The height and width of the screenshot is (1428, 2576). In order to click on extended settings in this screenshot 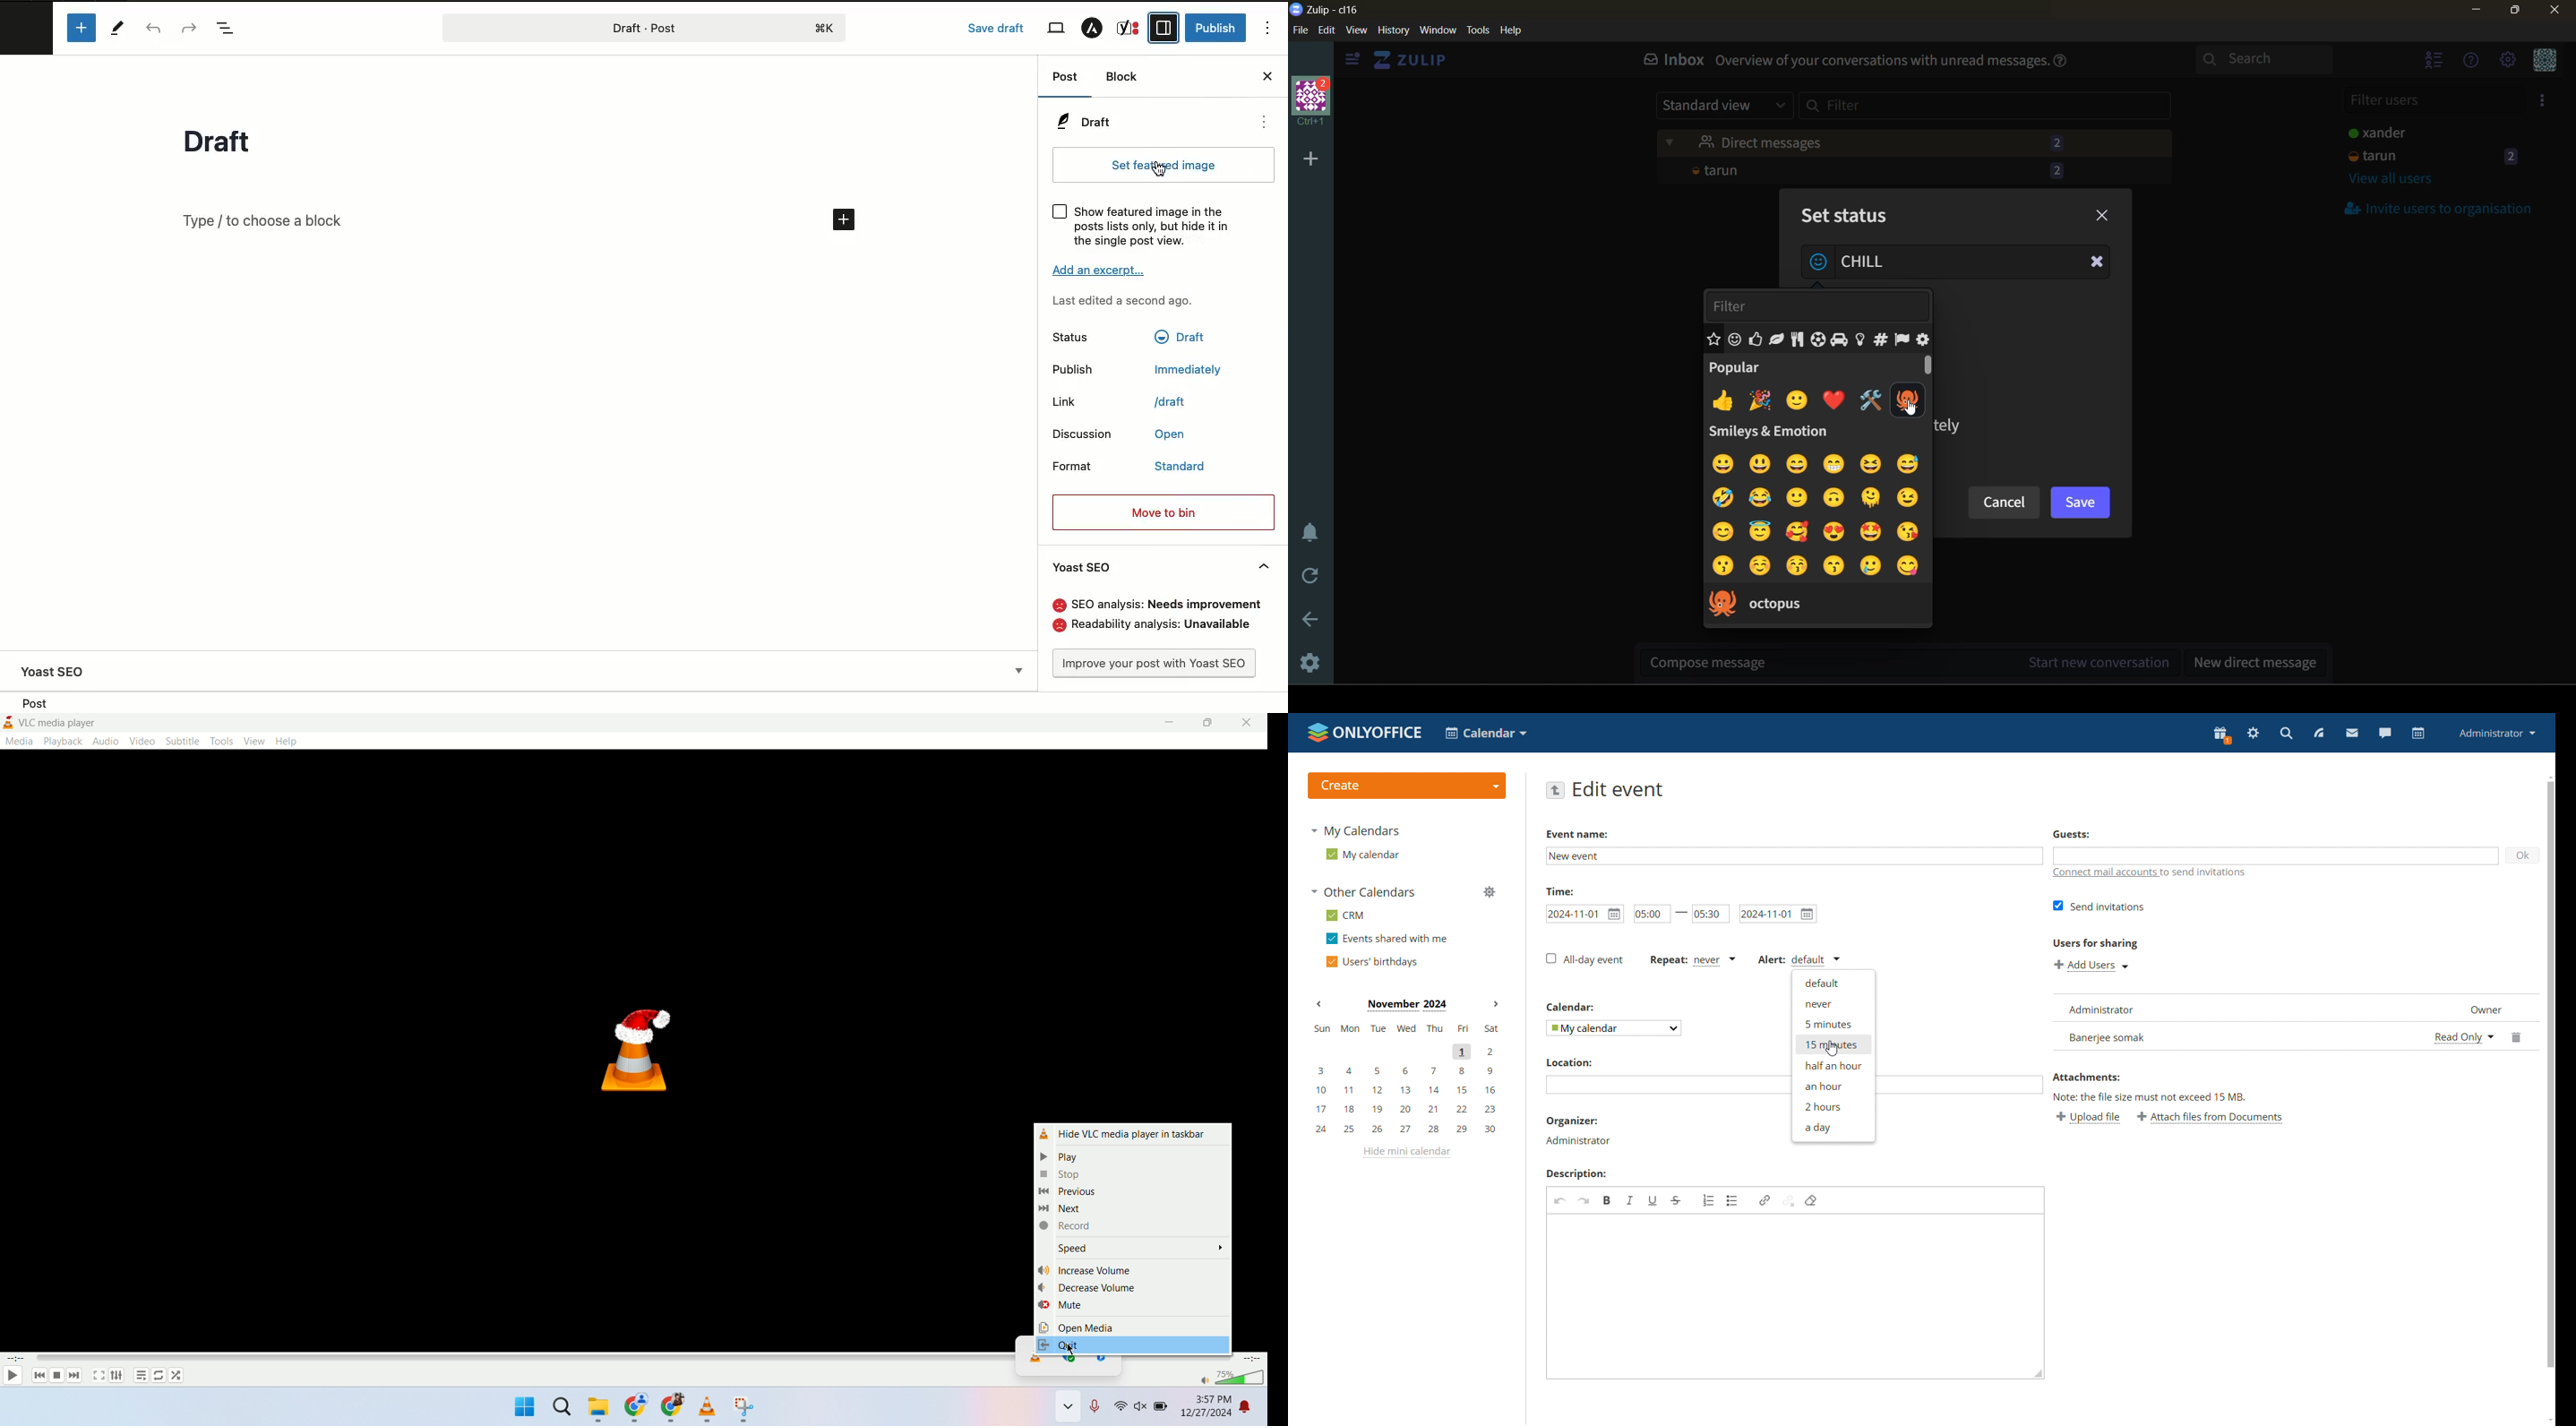, I will do `click(116, 1375)`.